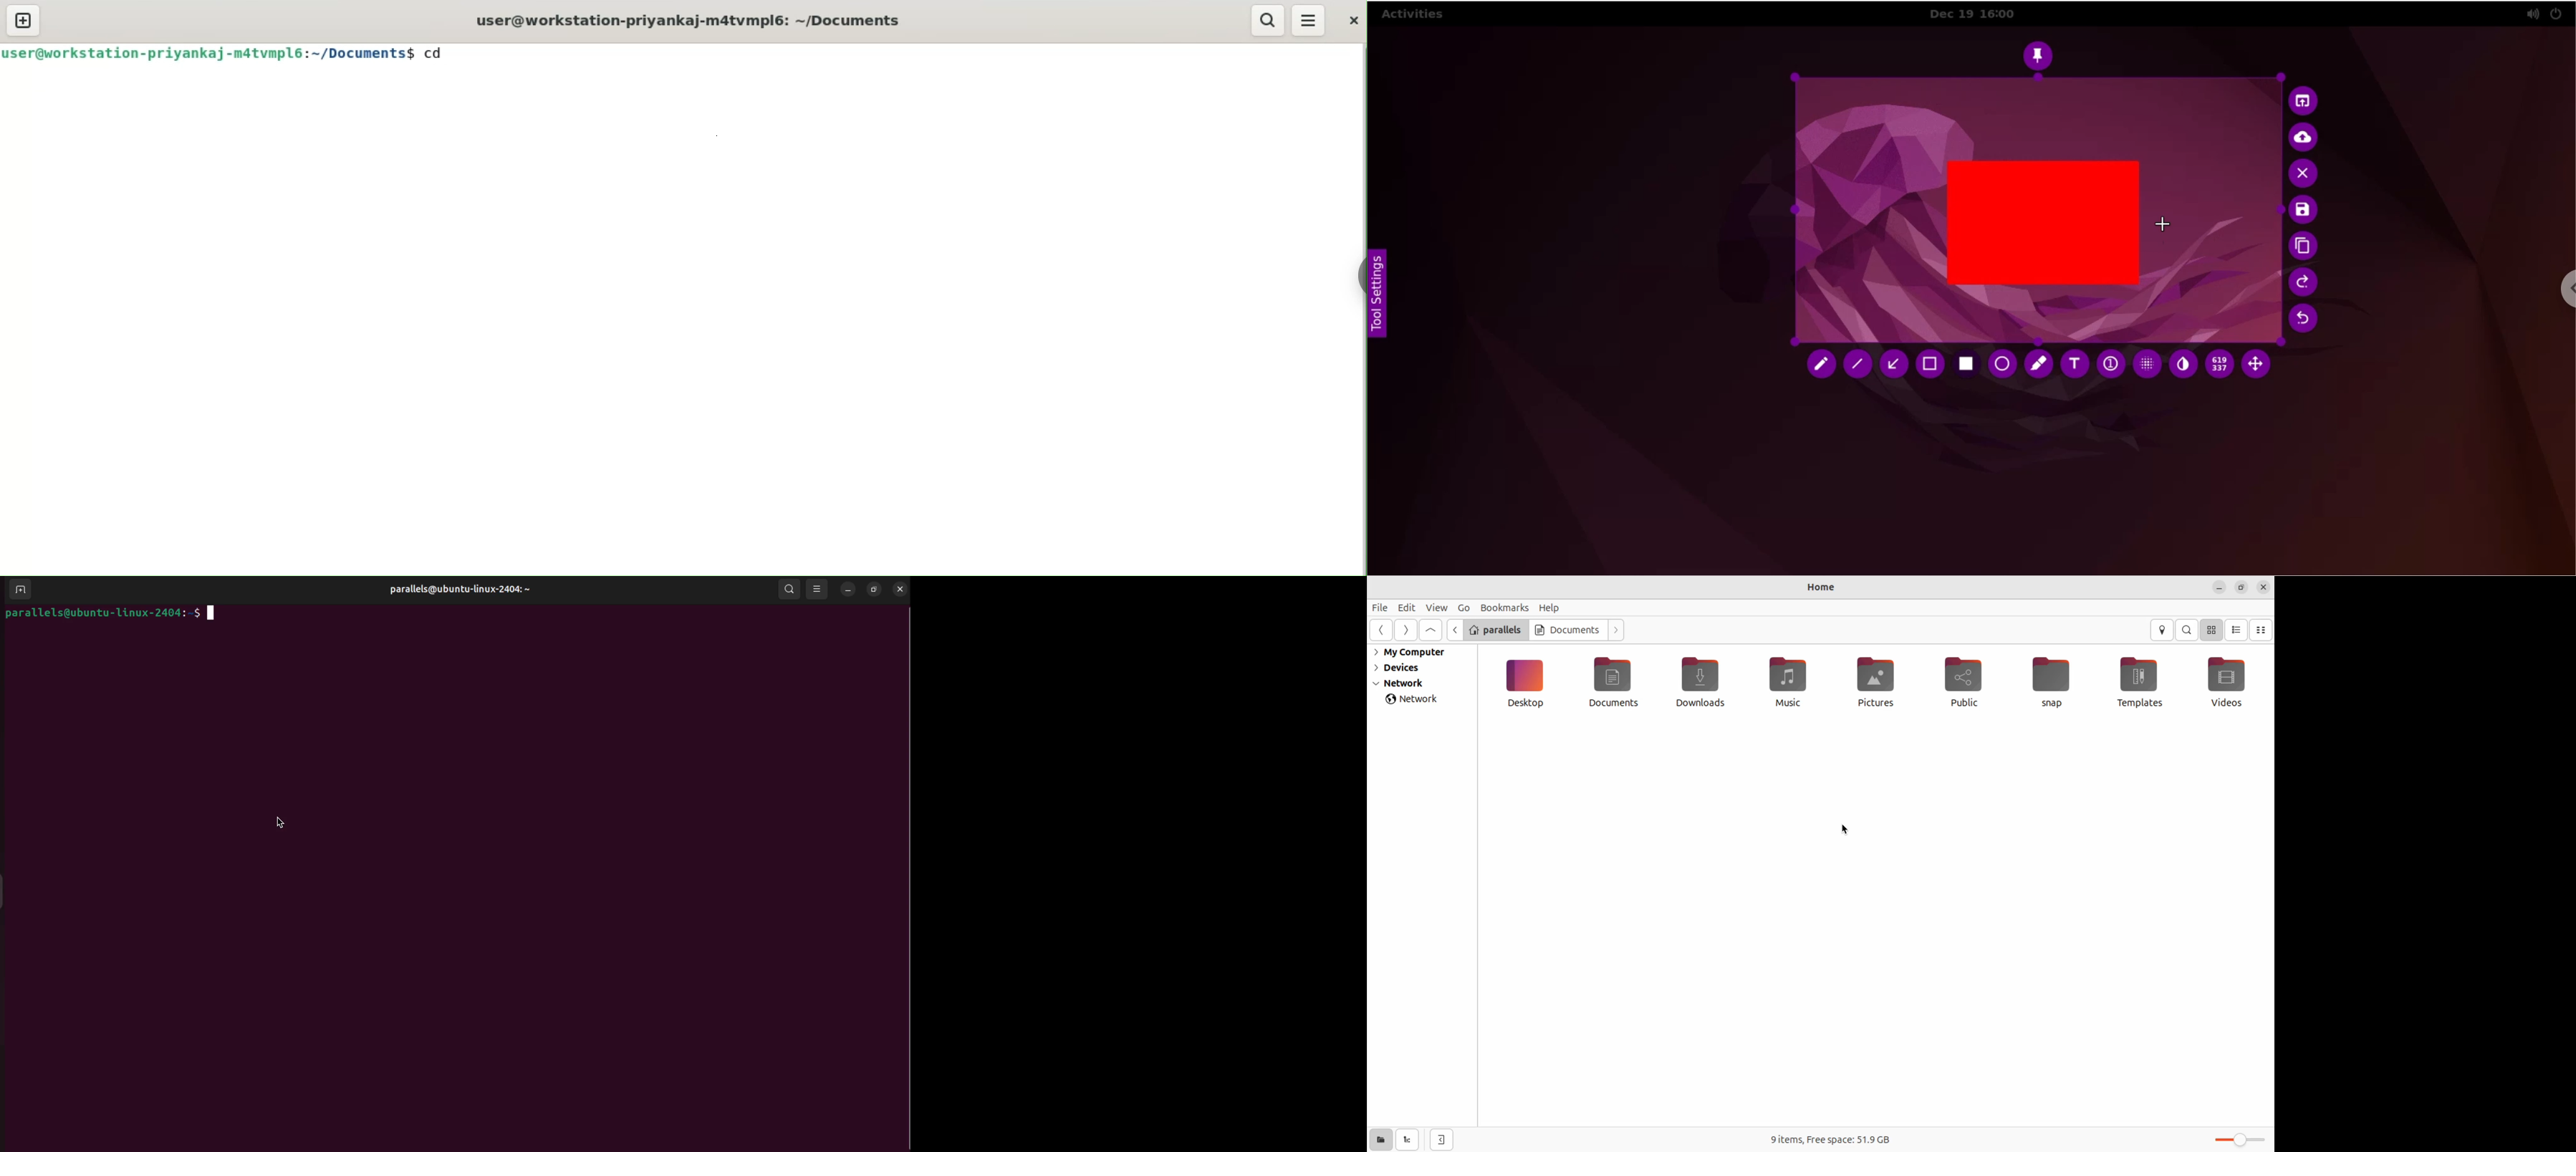 The image size is (2576, 1176). I want to click on auto increment , so click(2108, 367).